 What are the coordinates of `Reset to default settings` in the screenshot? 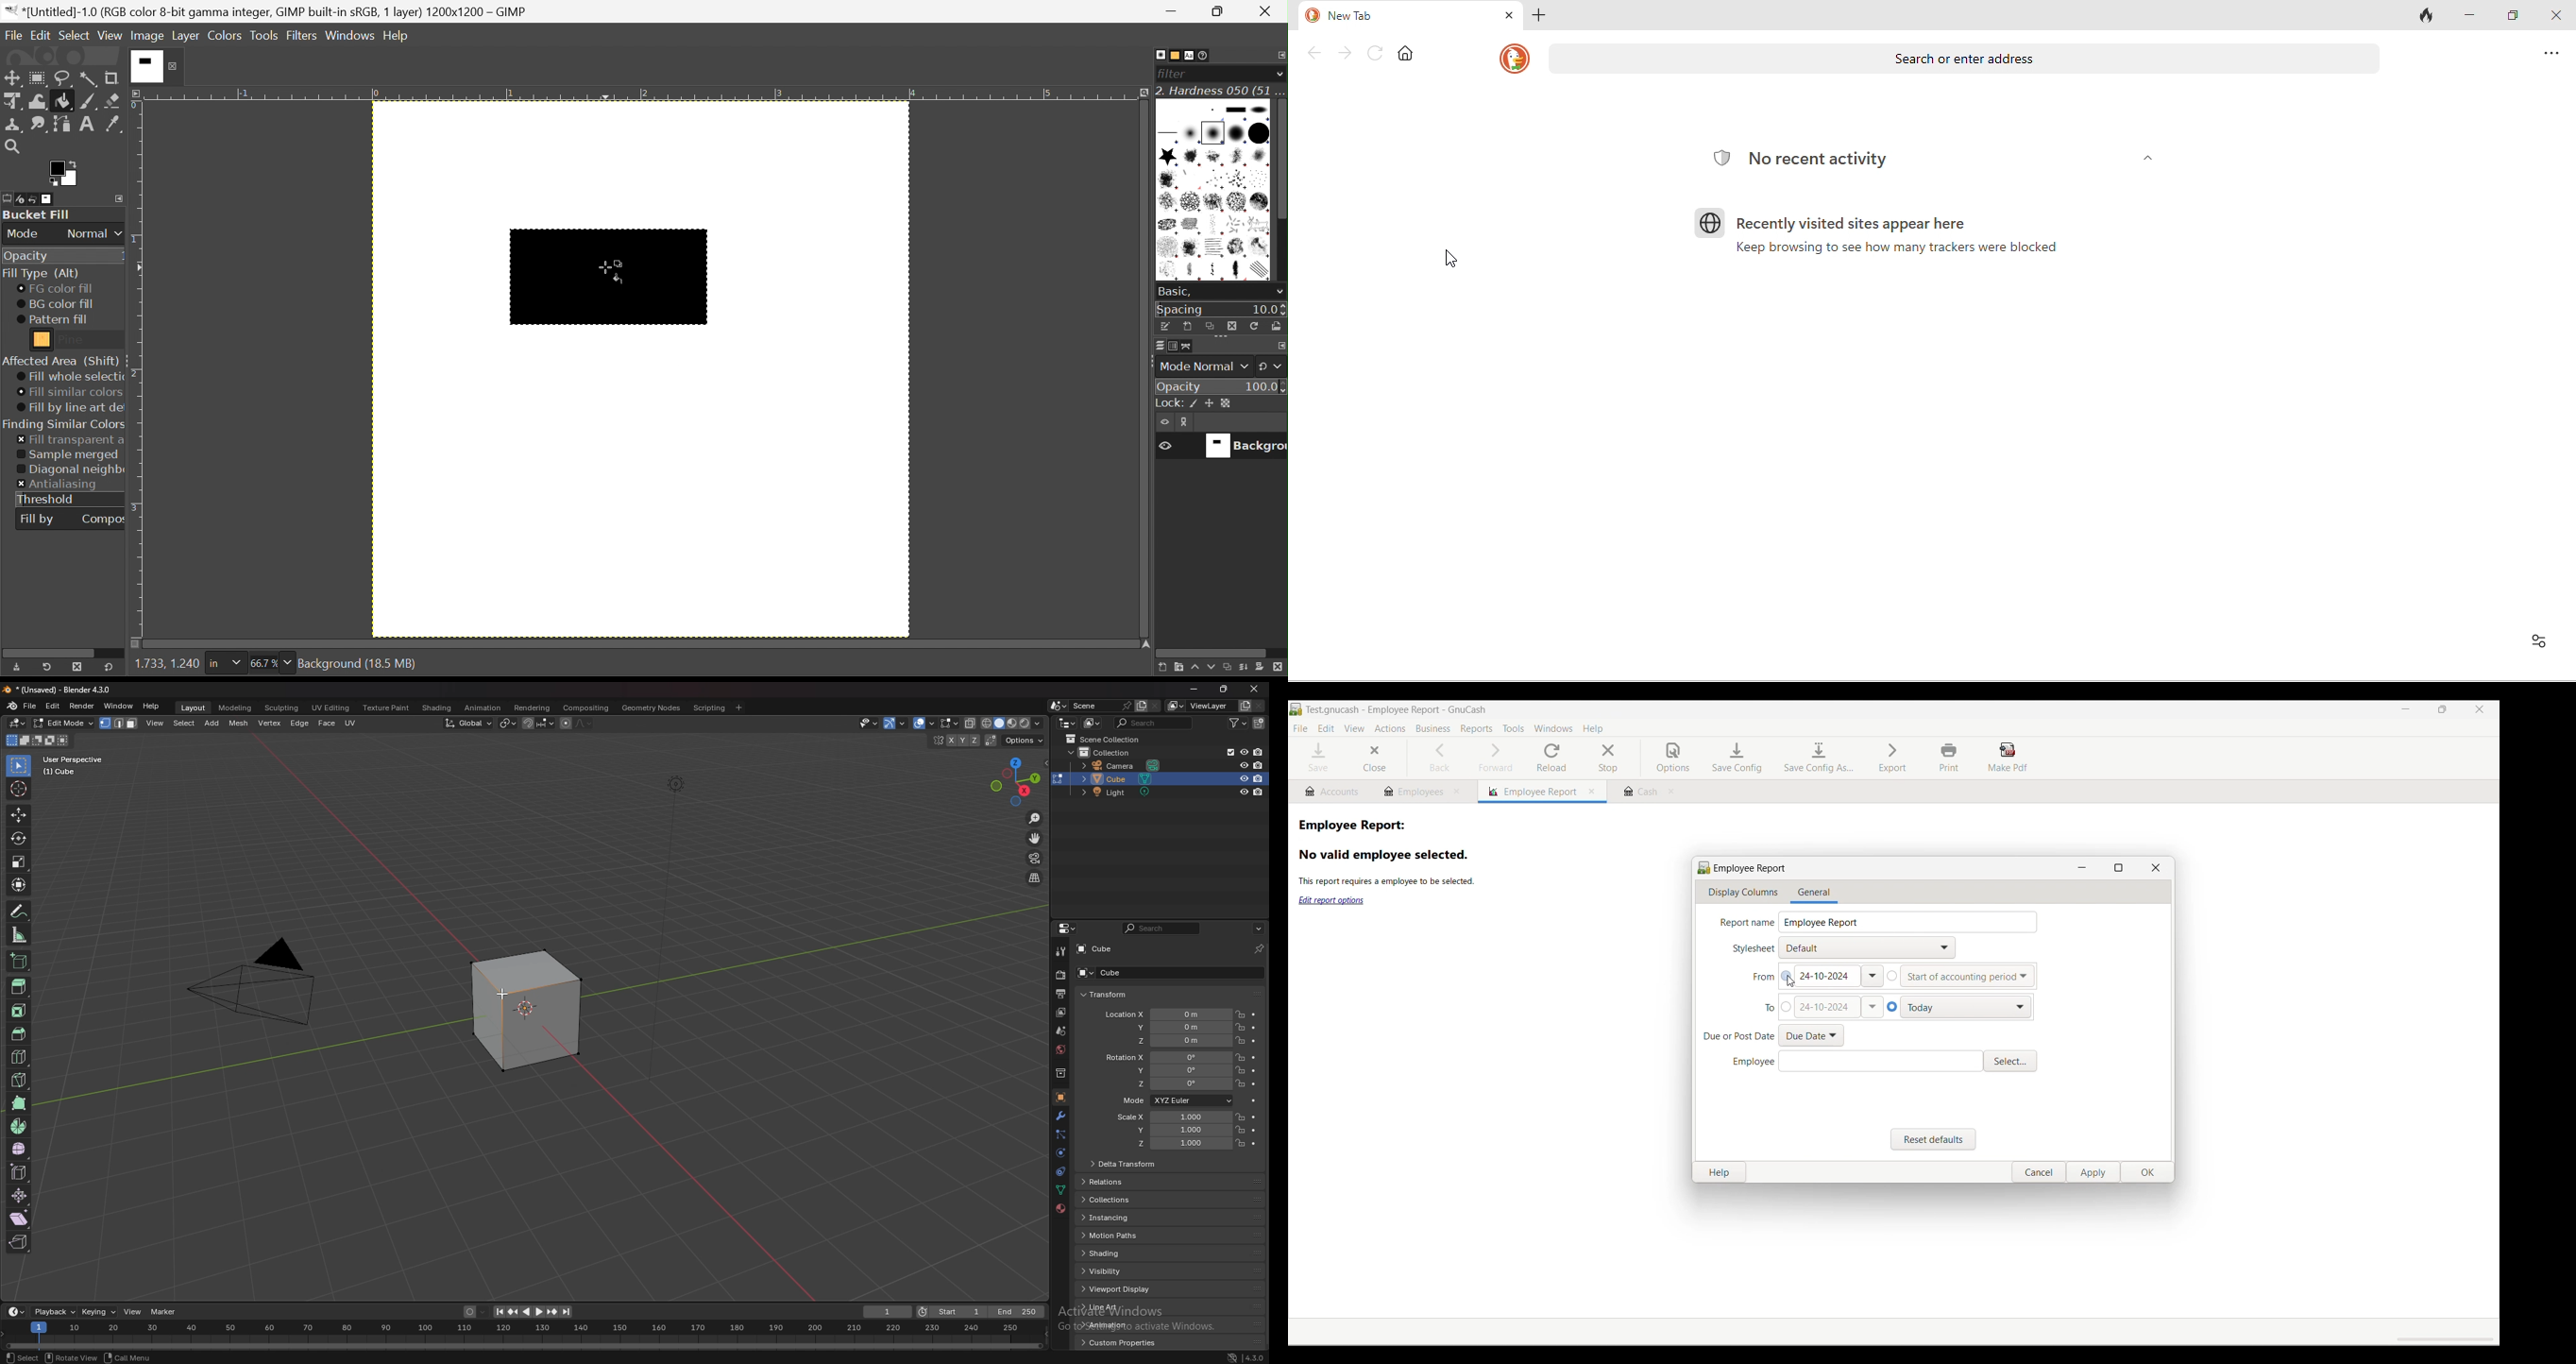 It's located at (1933, 1139).